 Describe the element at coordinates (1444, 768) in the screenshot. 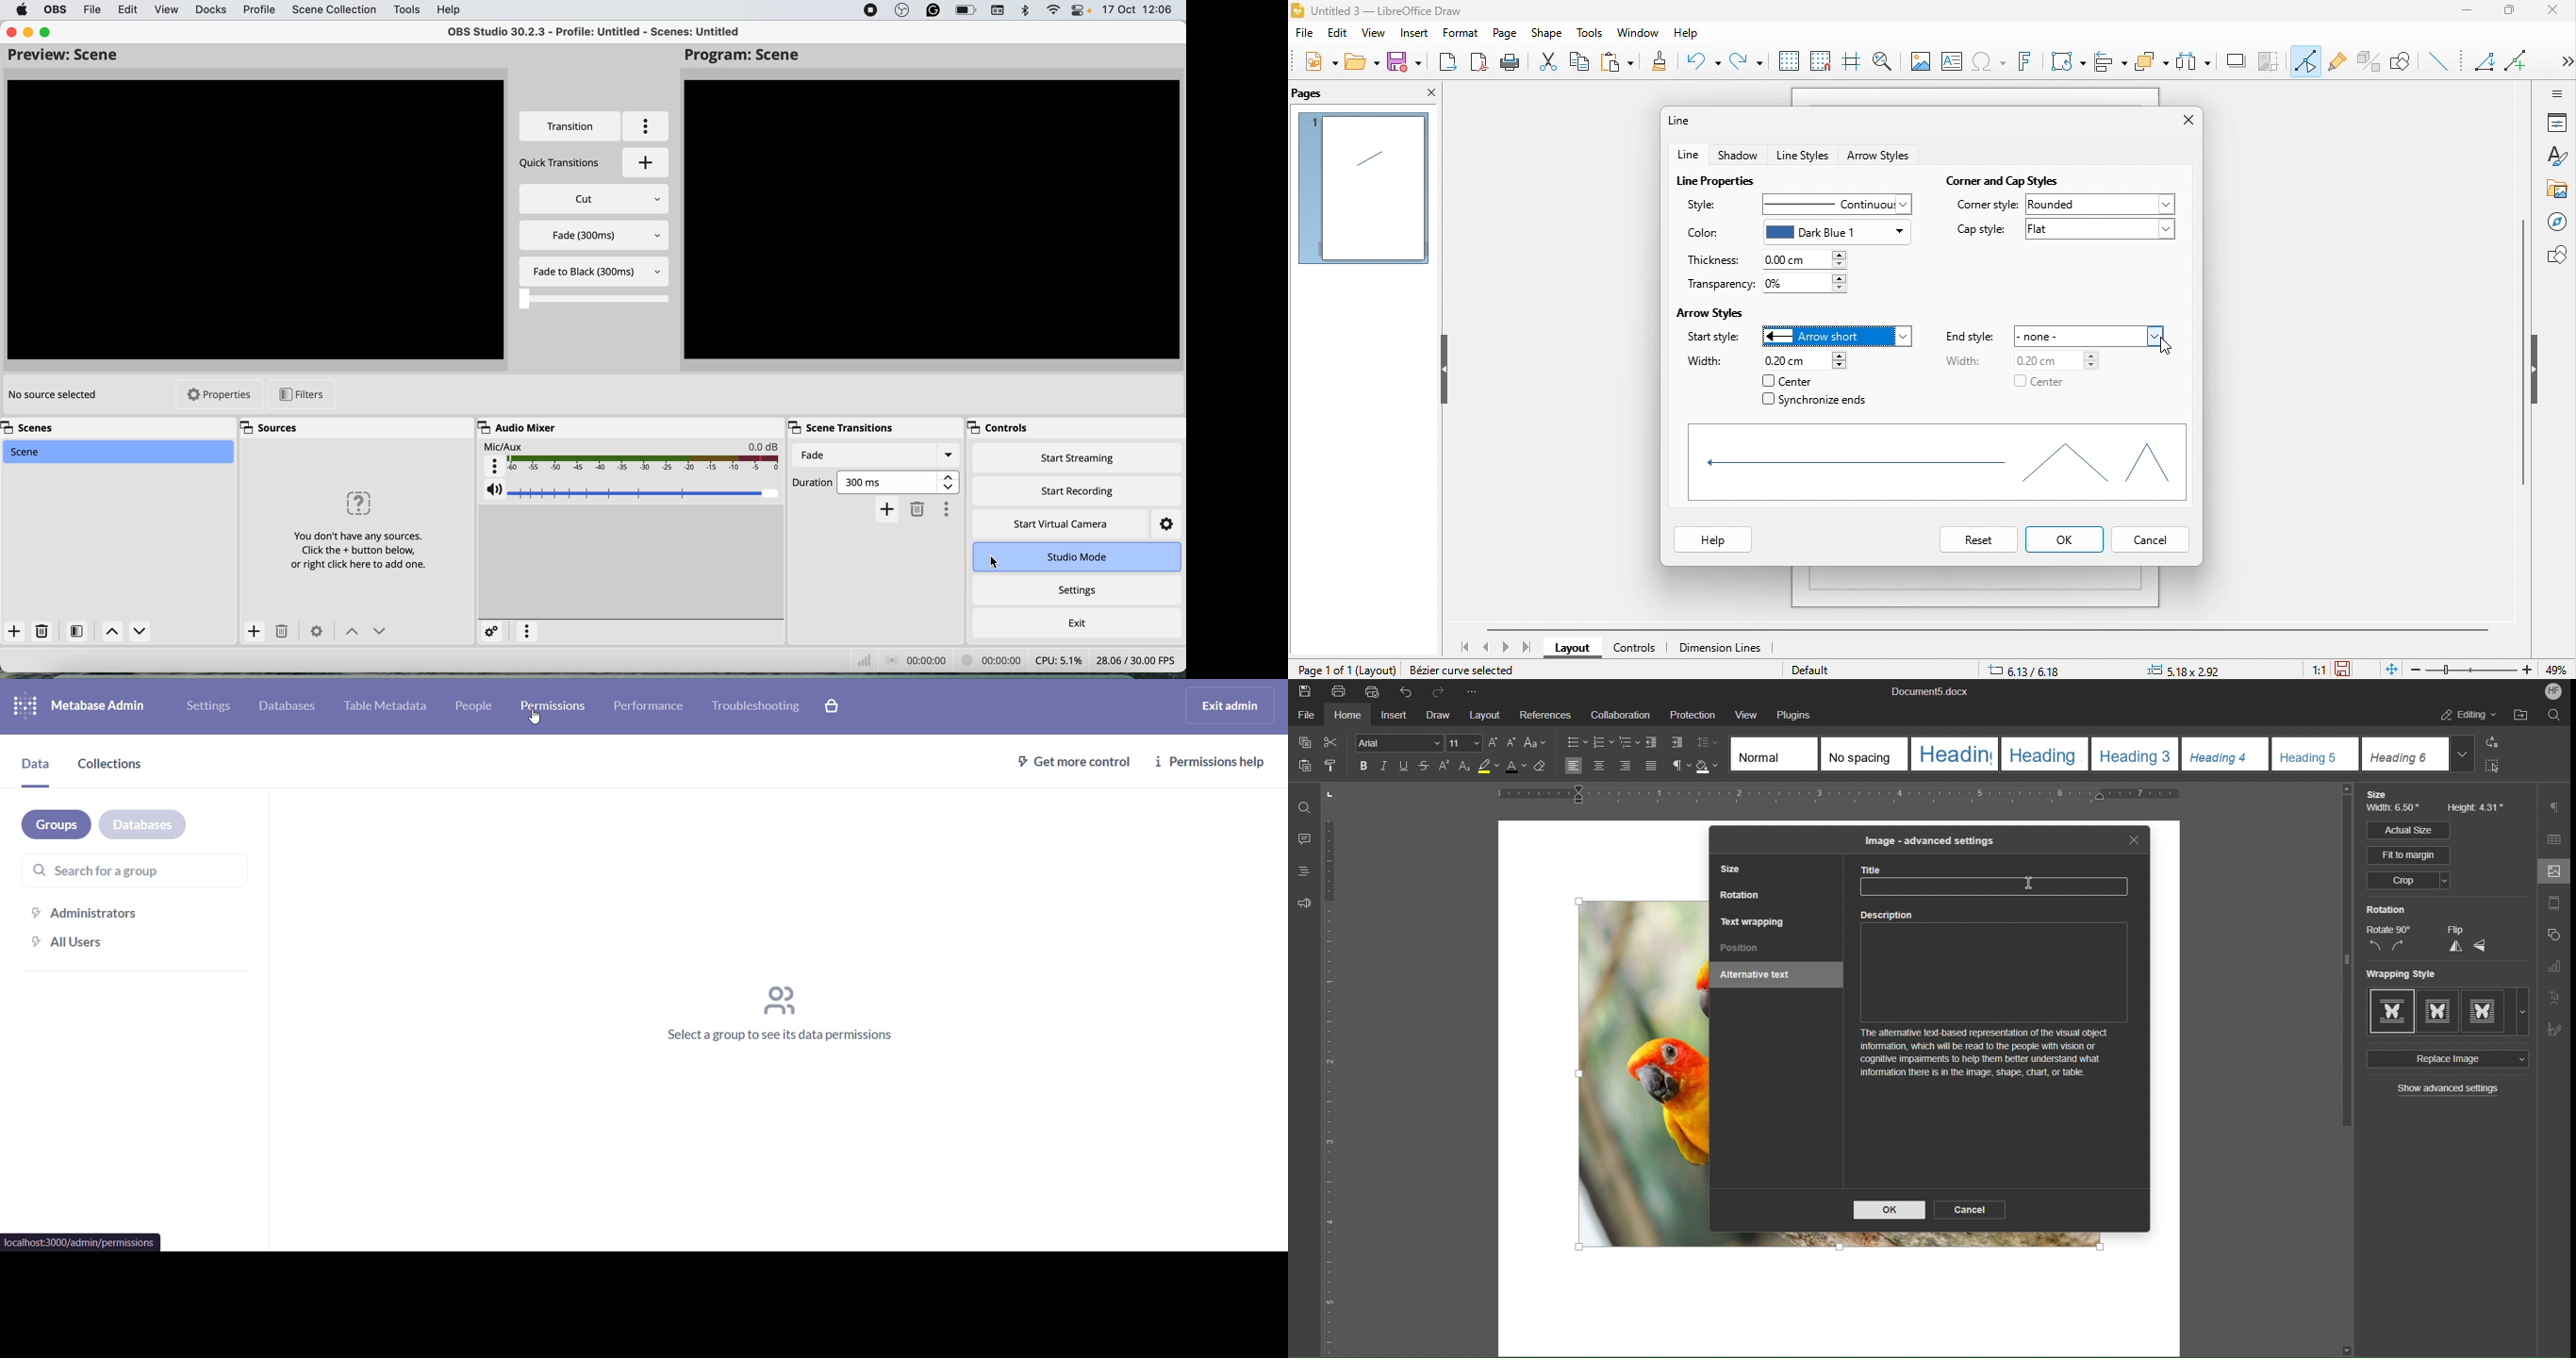

I see `Superscript` at that location.